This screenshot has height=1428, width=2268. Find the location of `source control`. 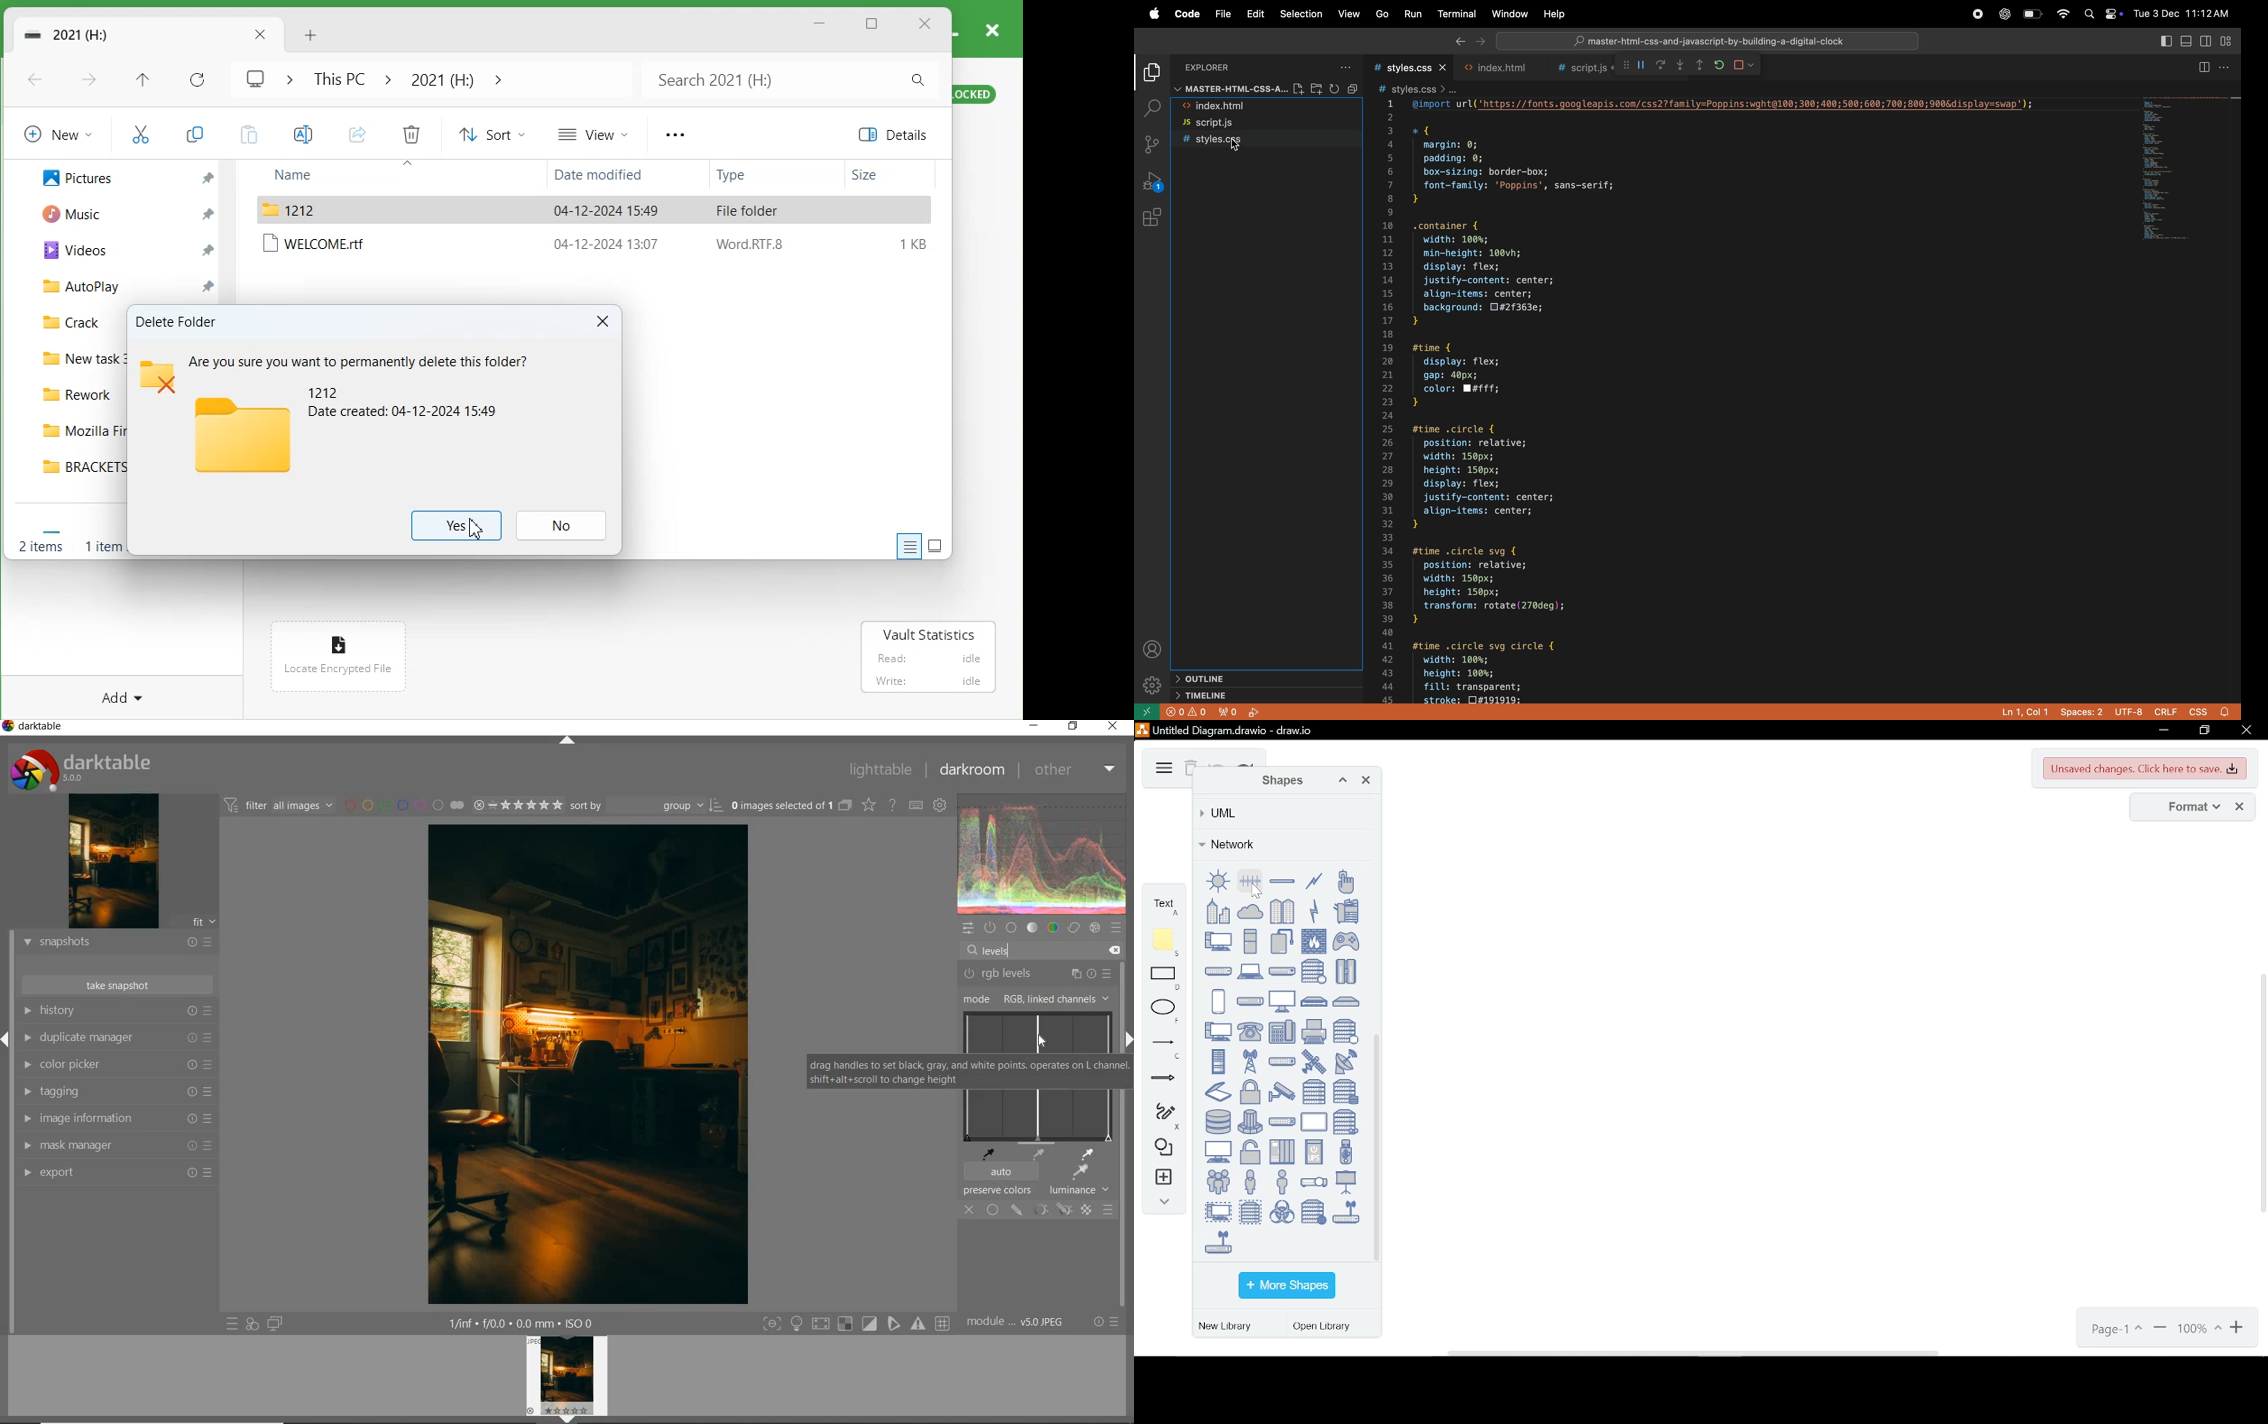

source control is located at coordinates (1154, 145).